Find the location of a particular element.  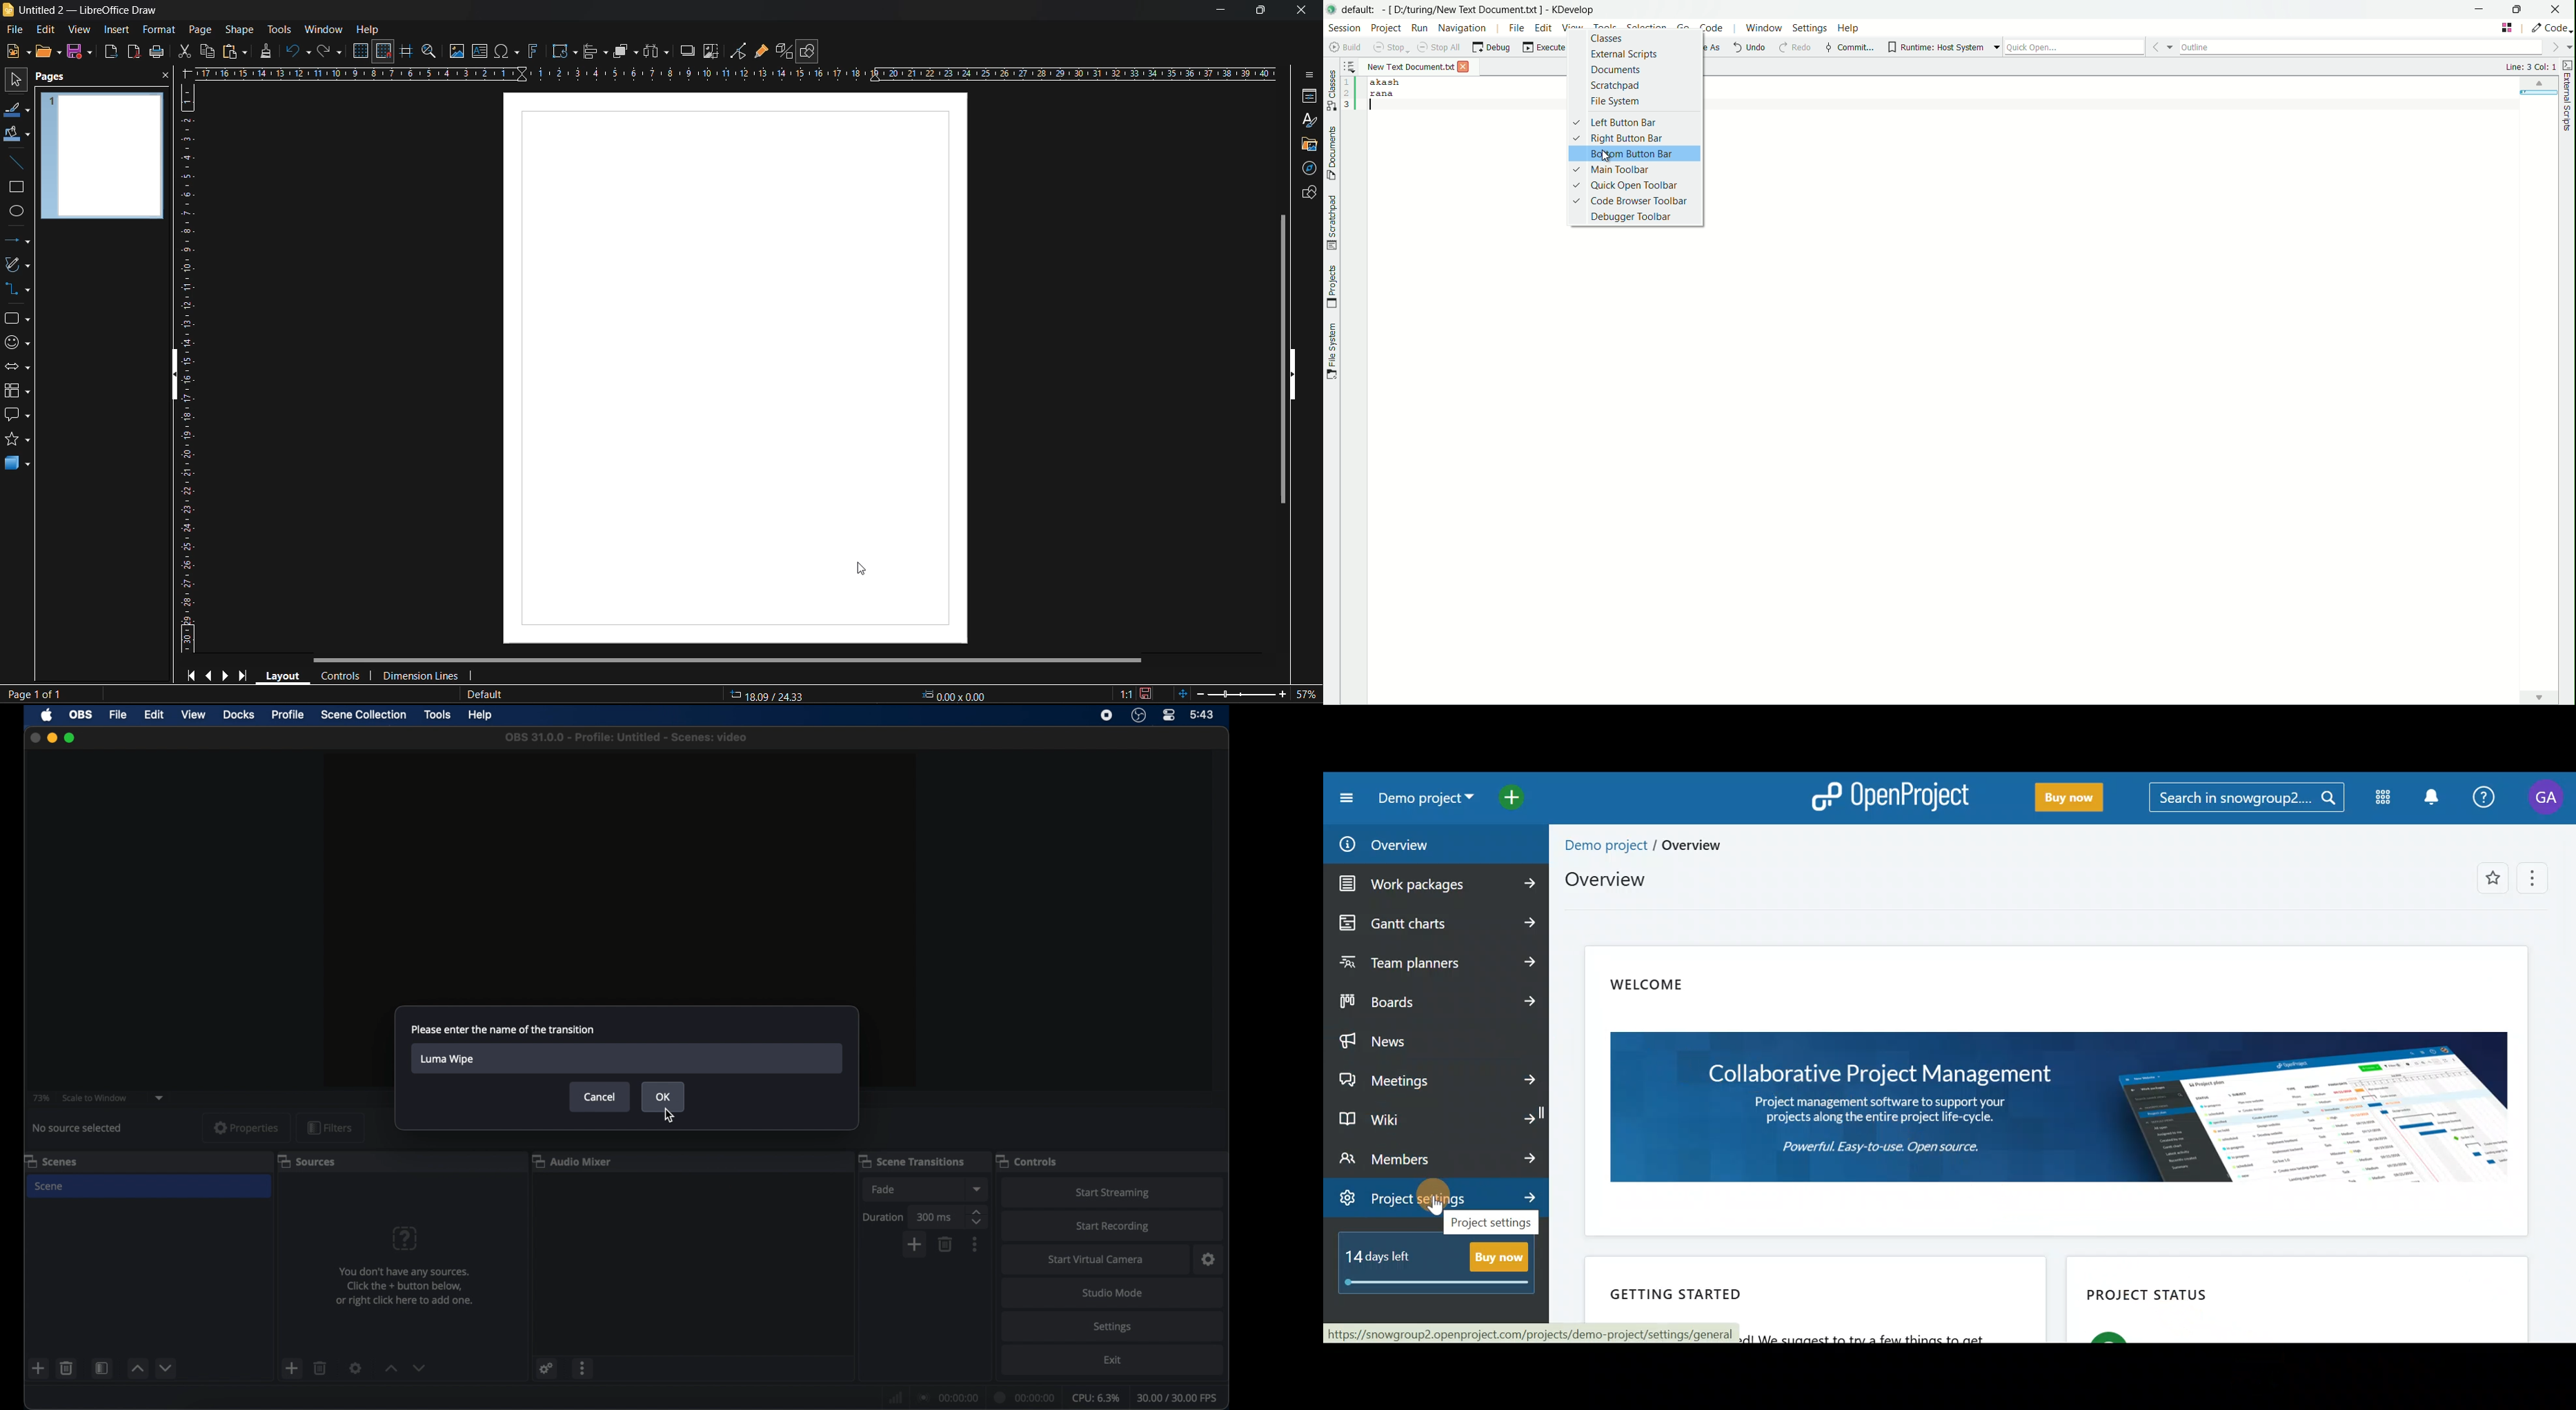

Project overview is located at coordinates (1647, 861).